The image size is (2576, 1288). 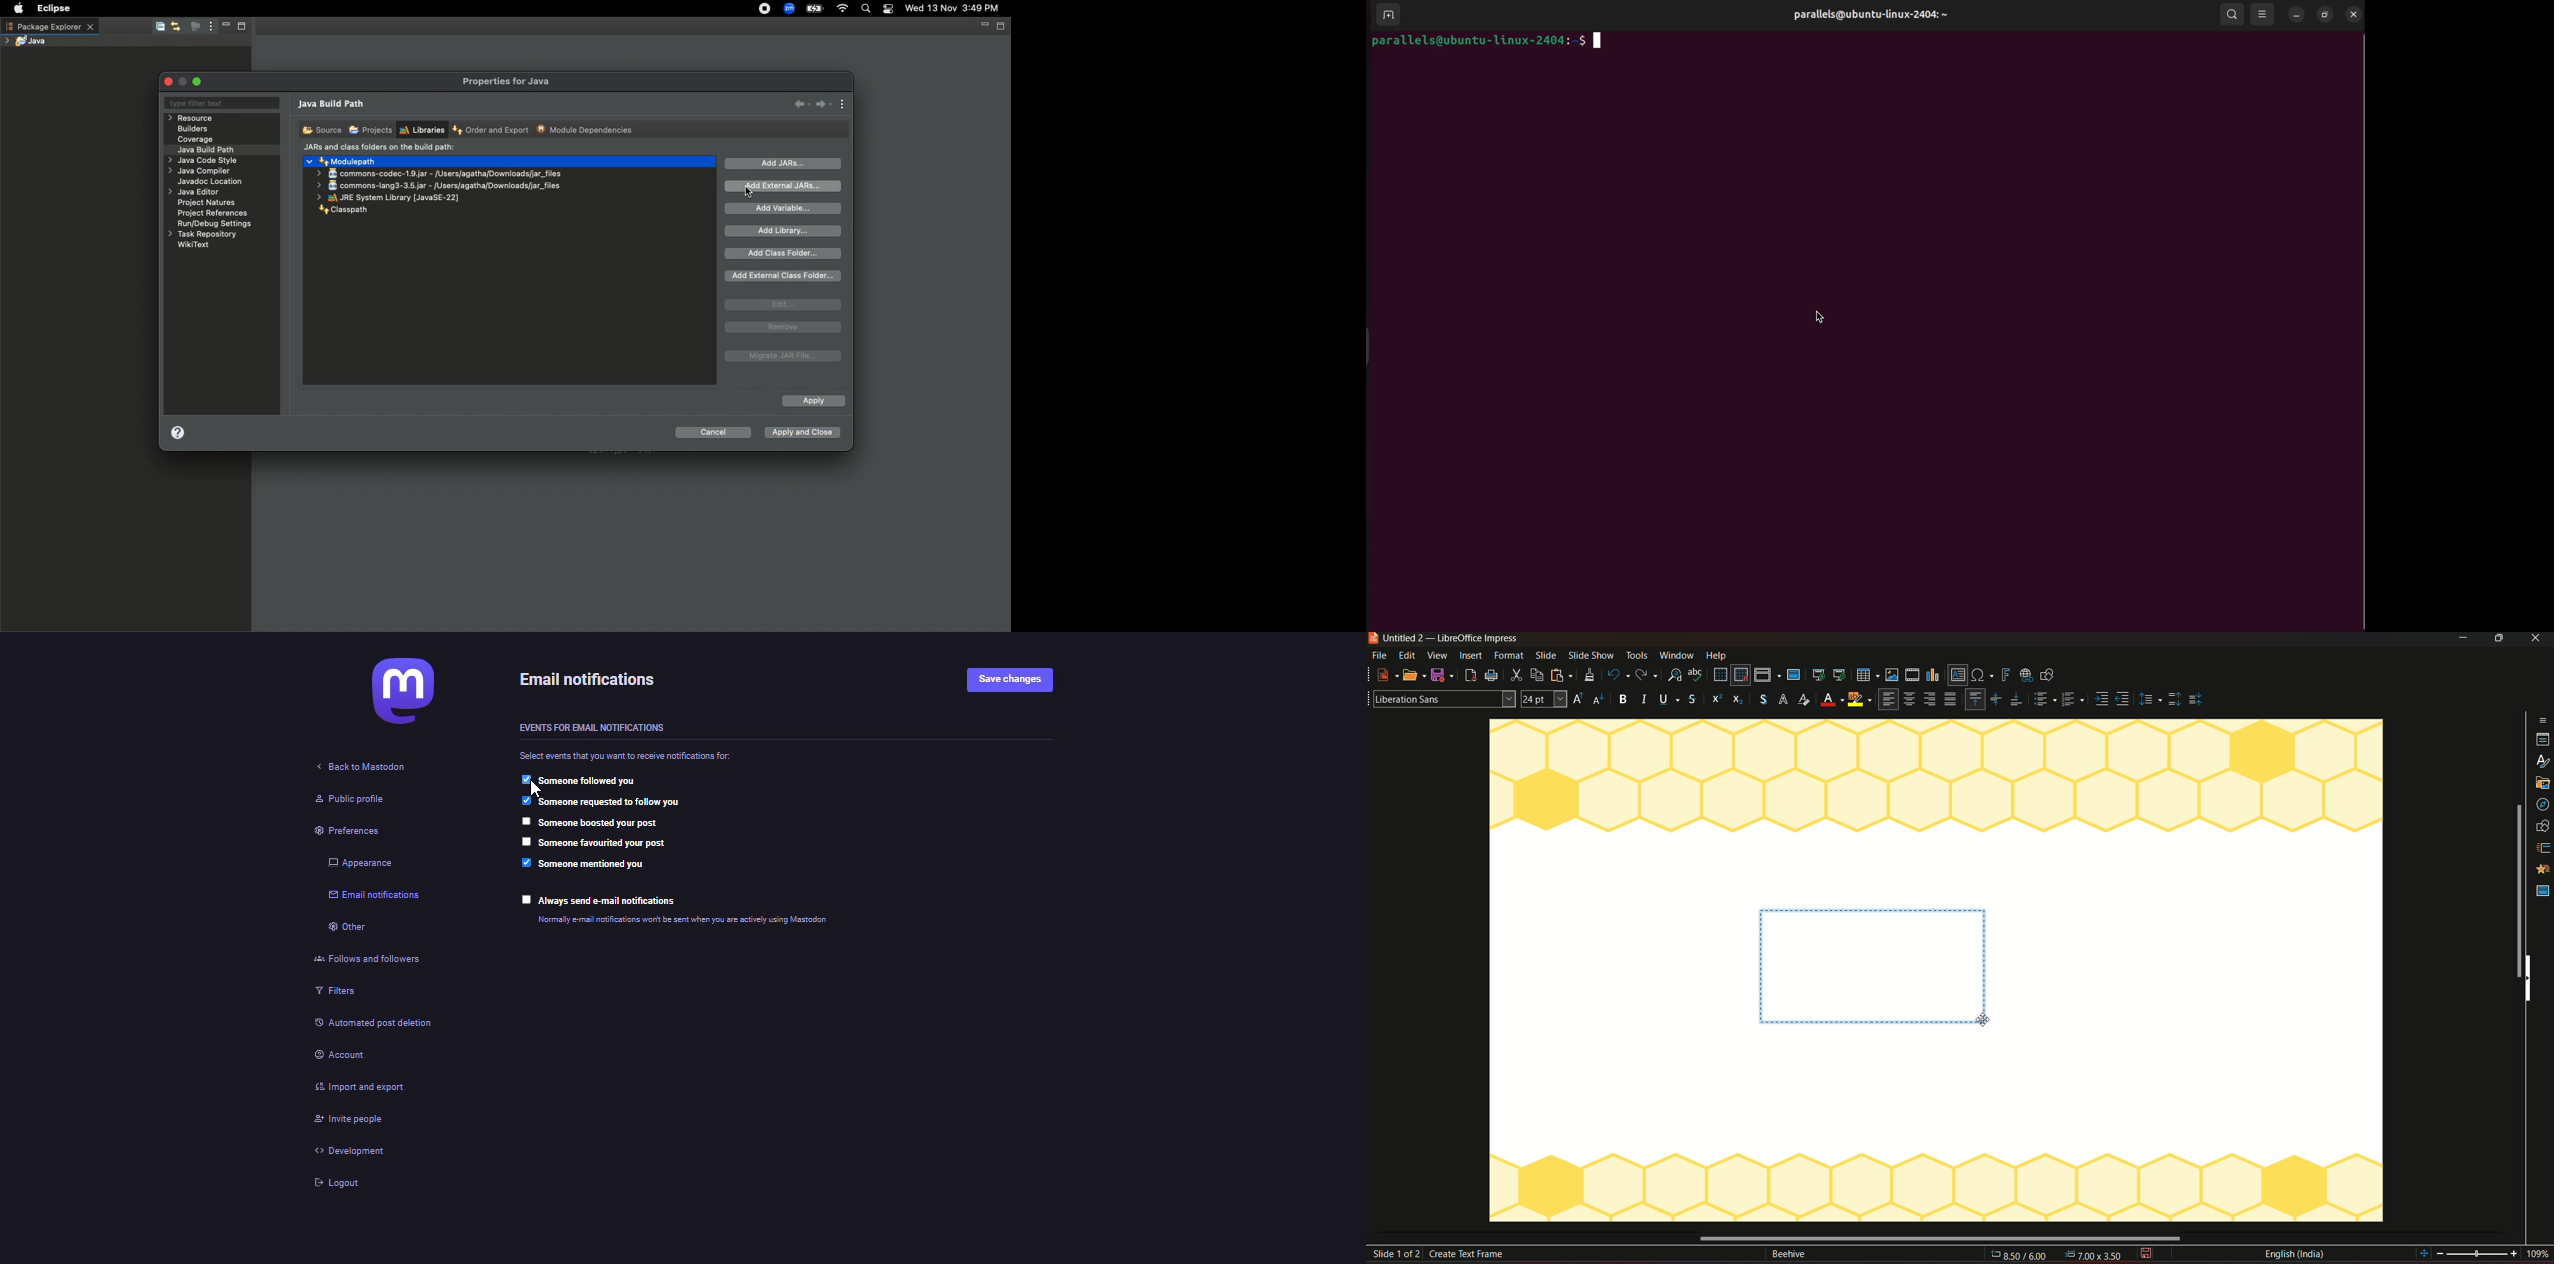 I want to click on Align top, so click(x=1974, y=698).